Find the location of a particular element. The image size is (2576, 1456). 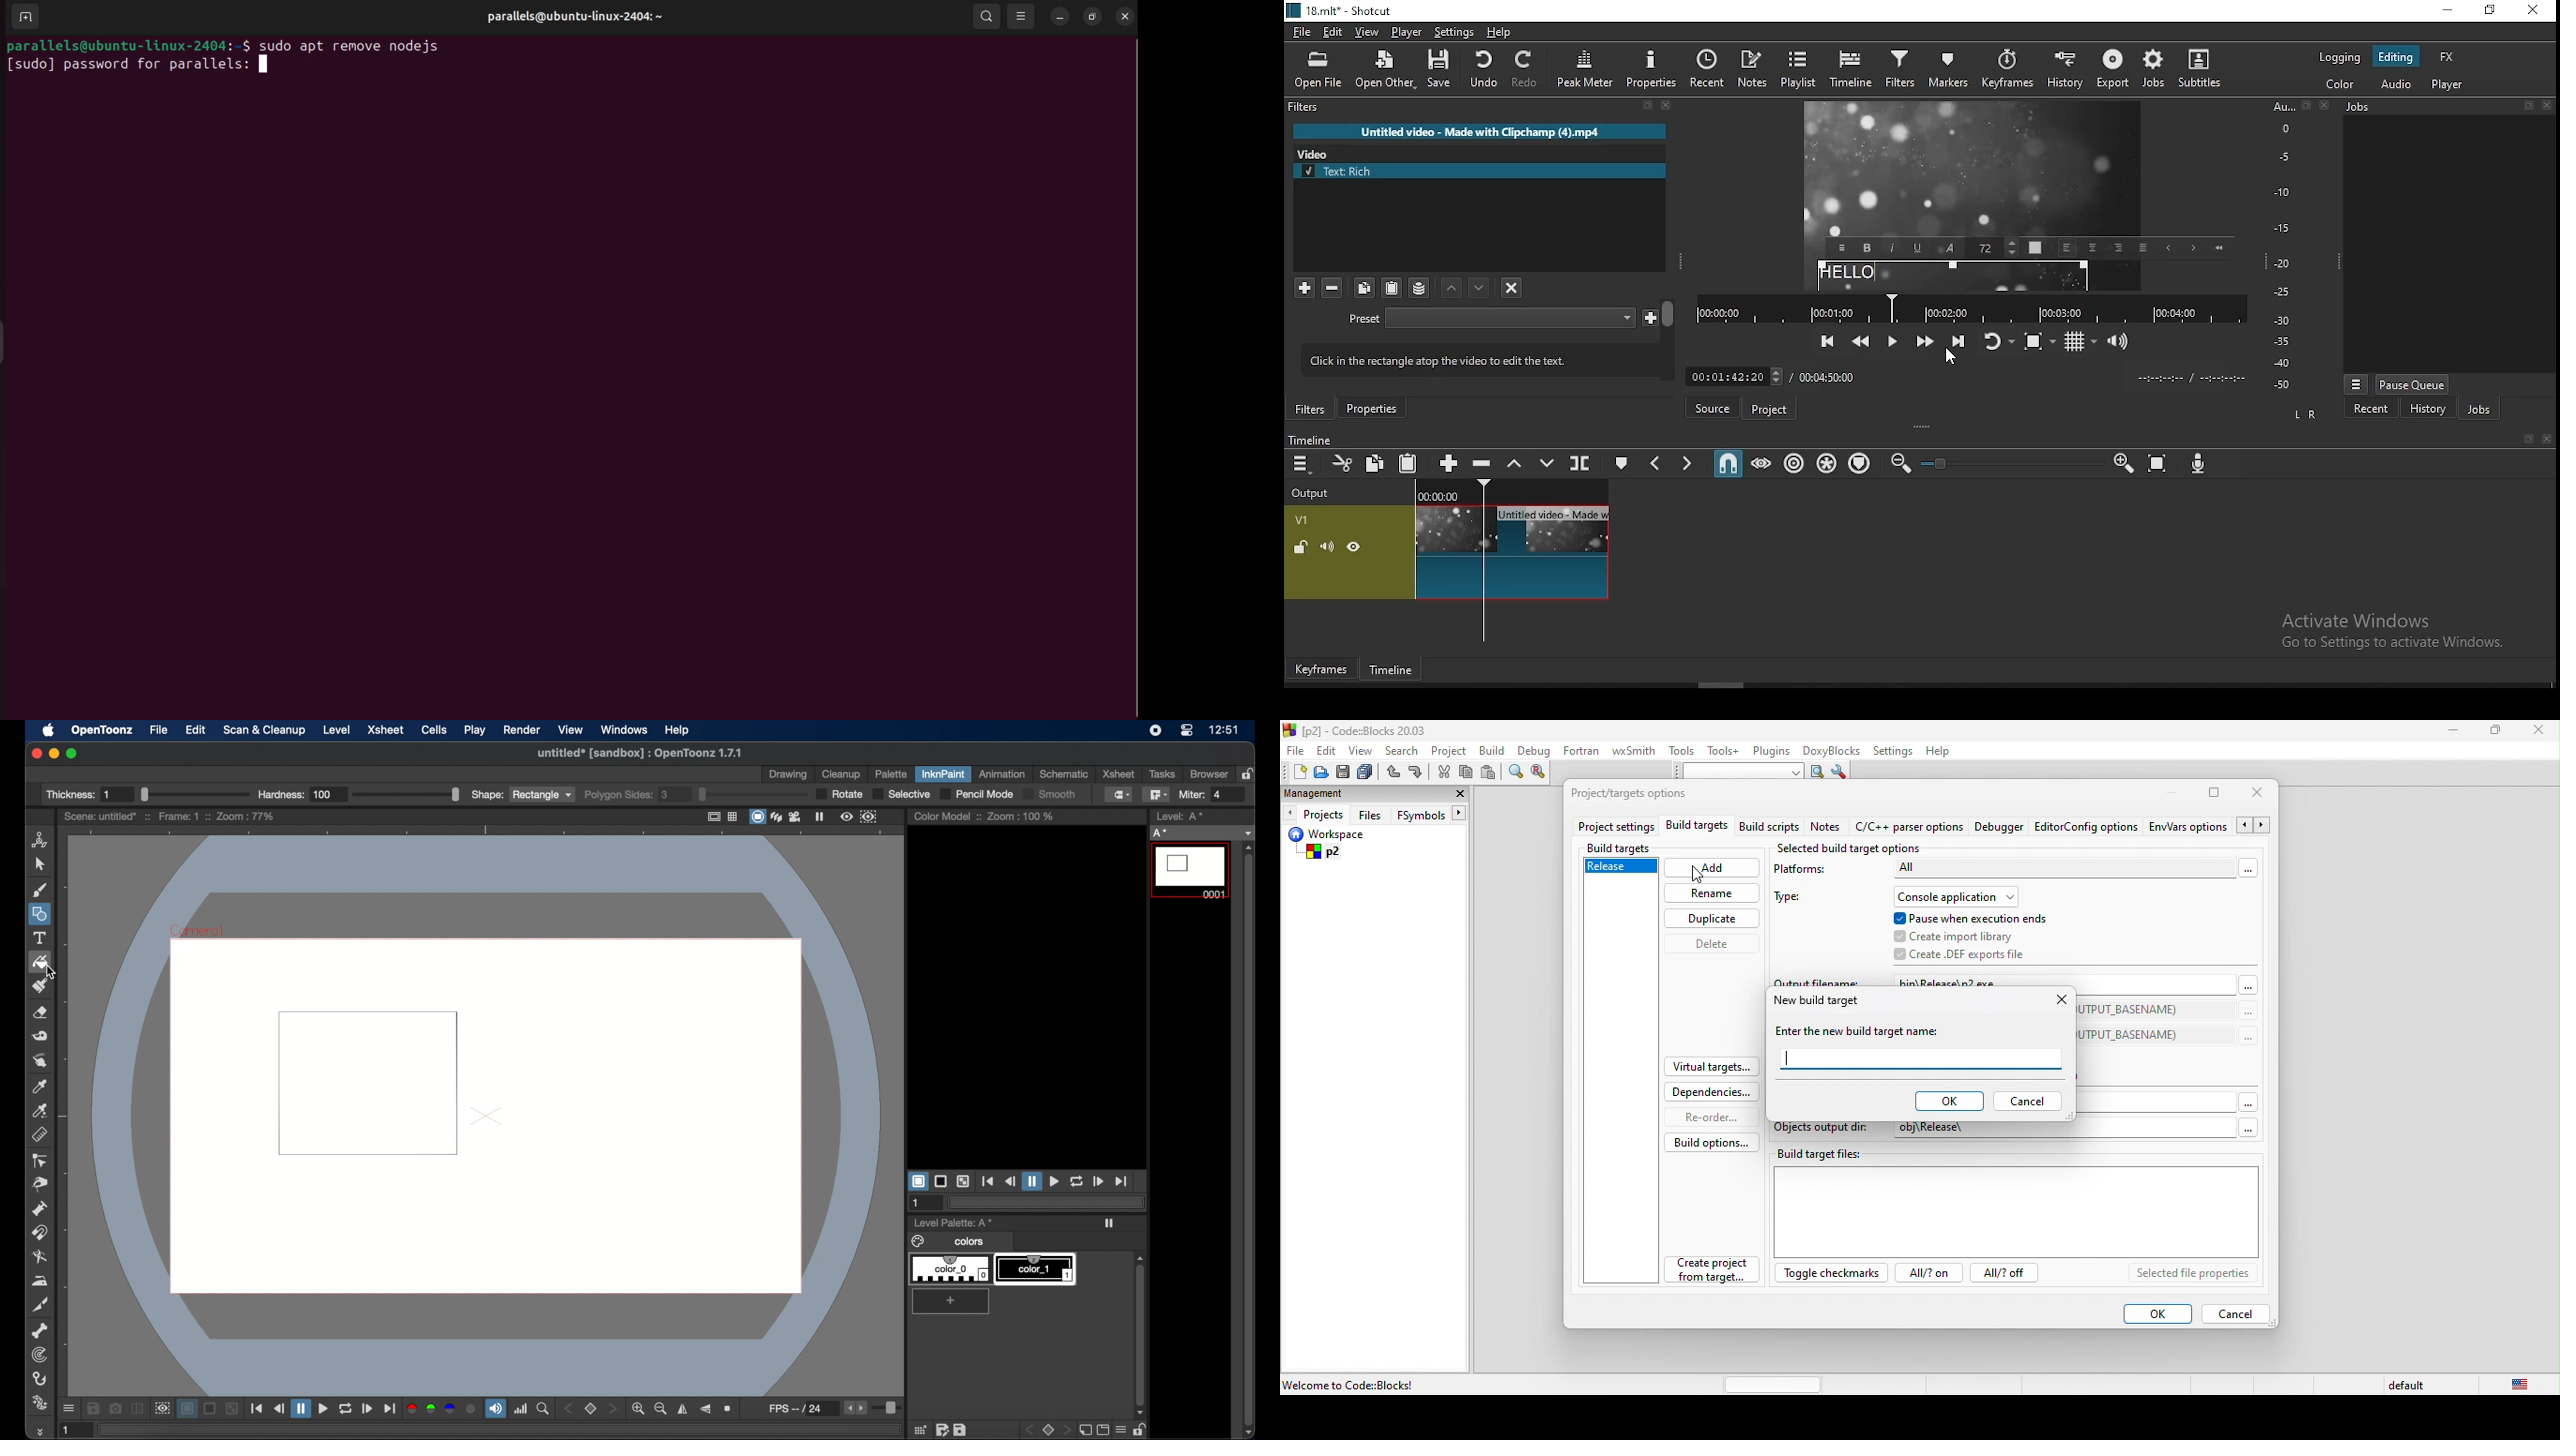

wxsmith is located at coordinates (1634, 751).